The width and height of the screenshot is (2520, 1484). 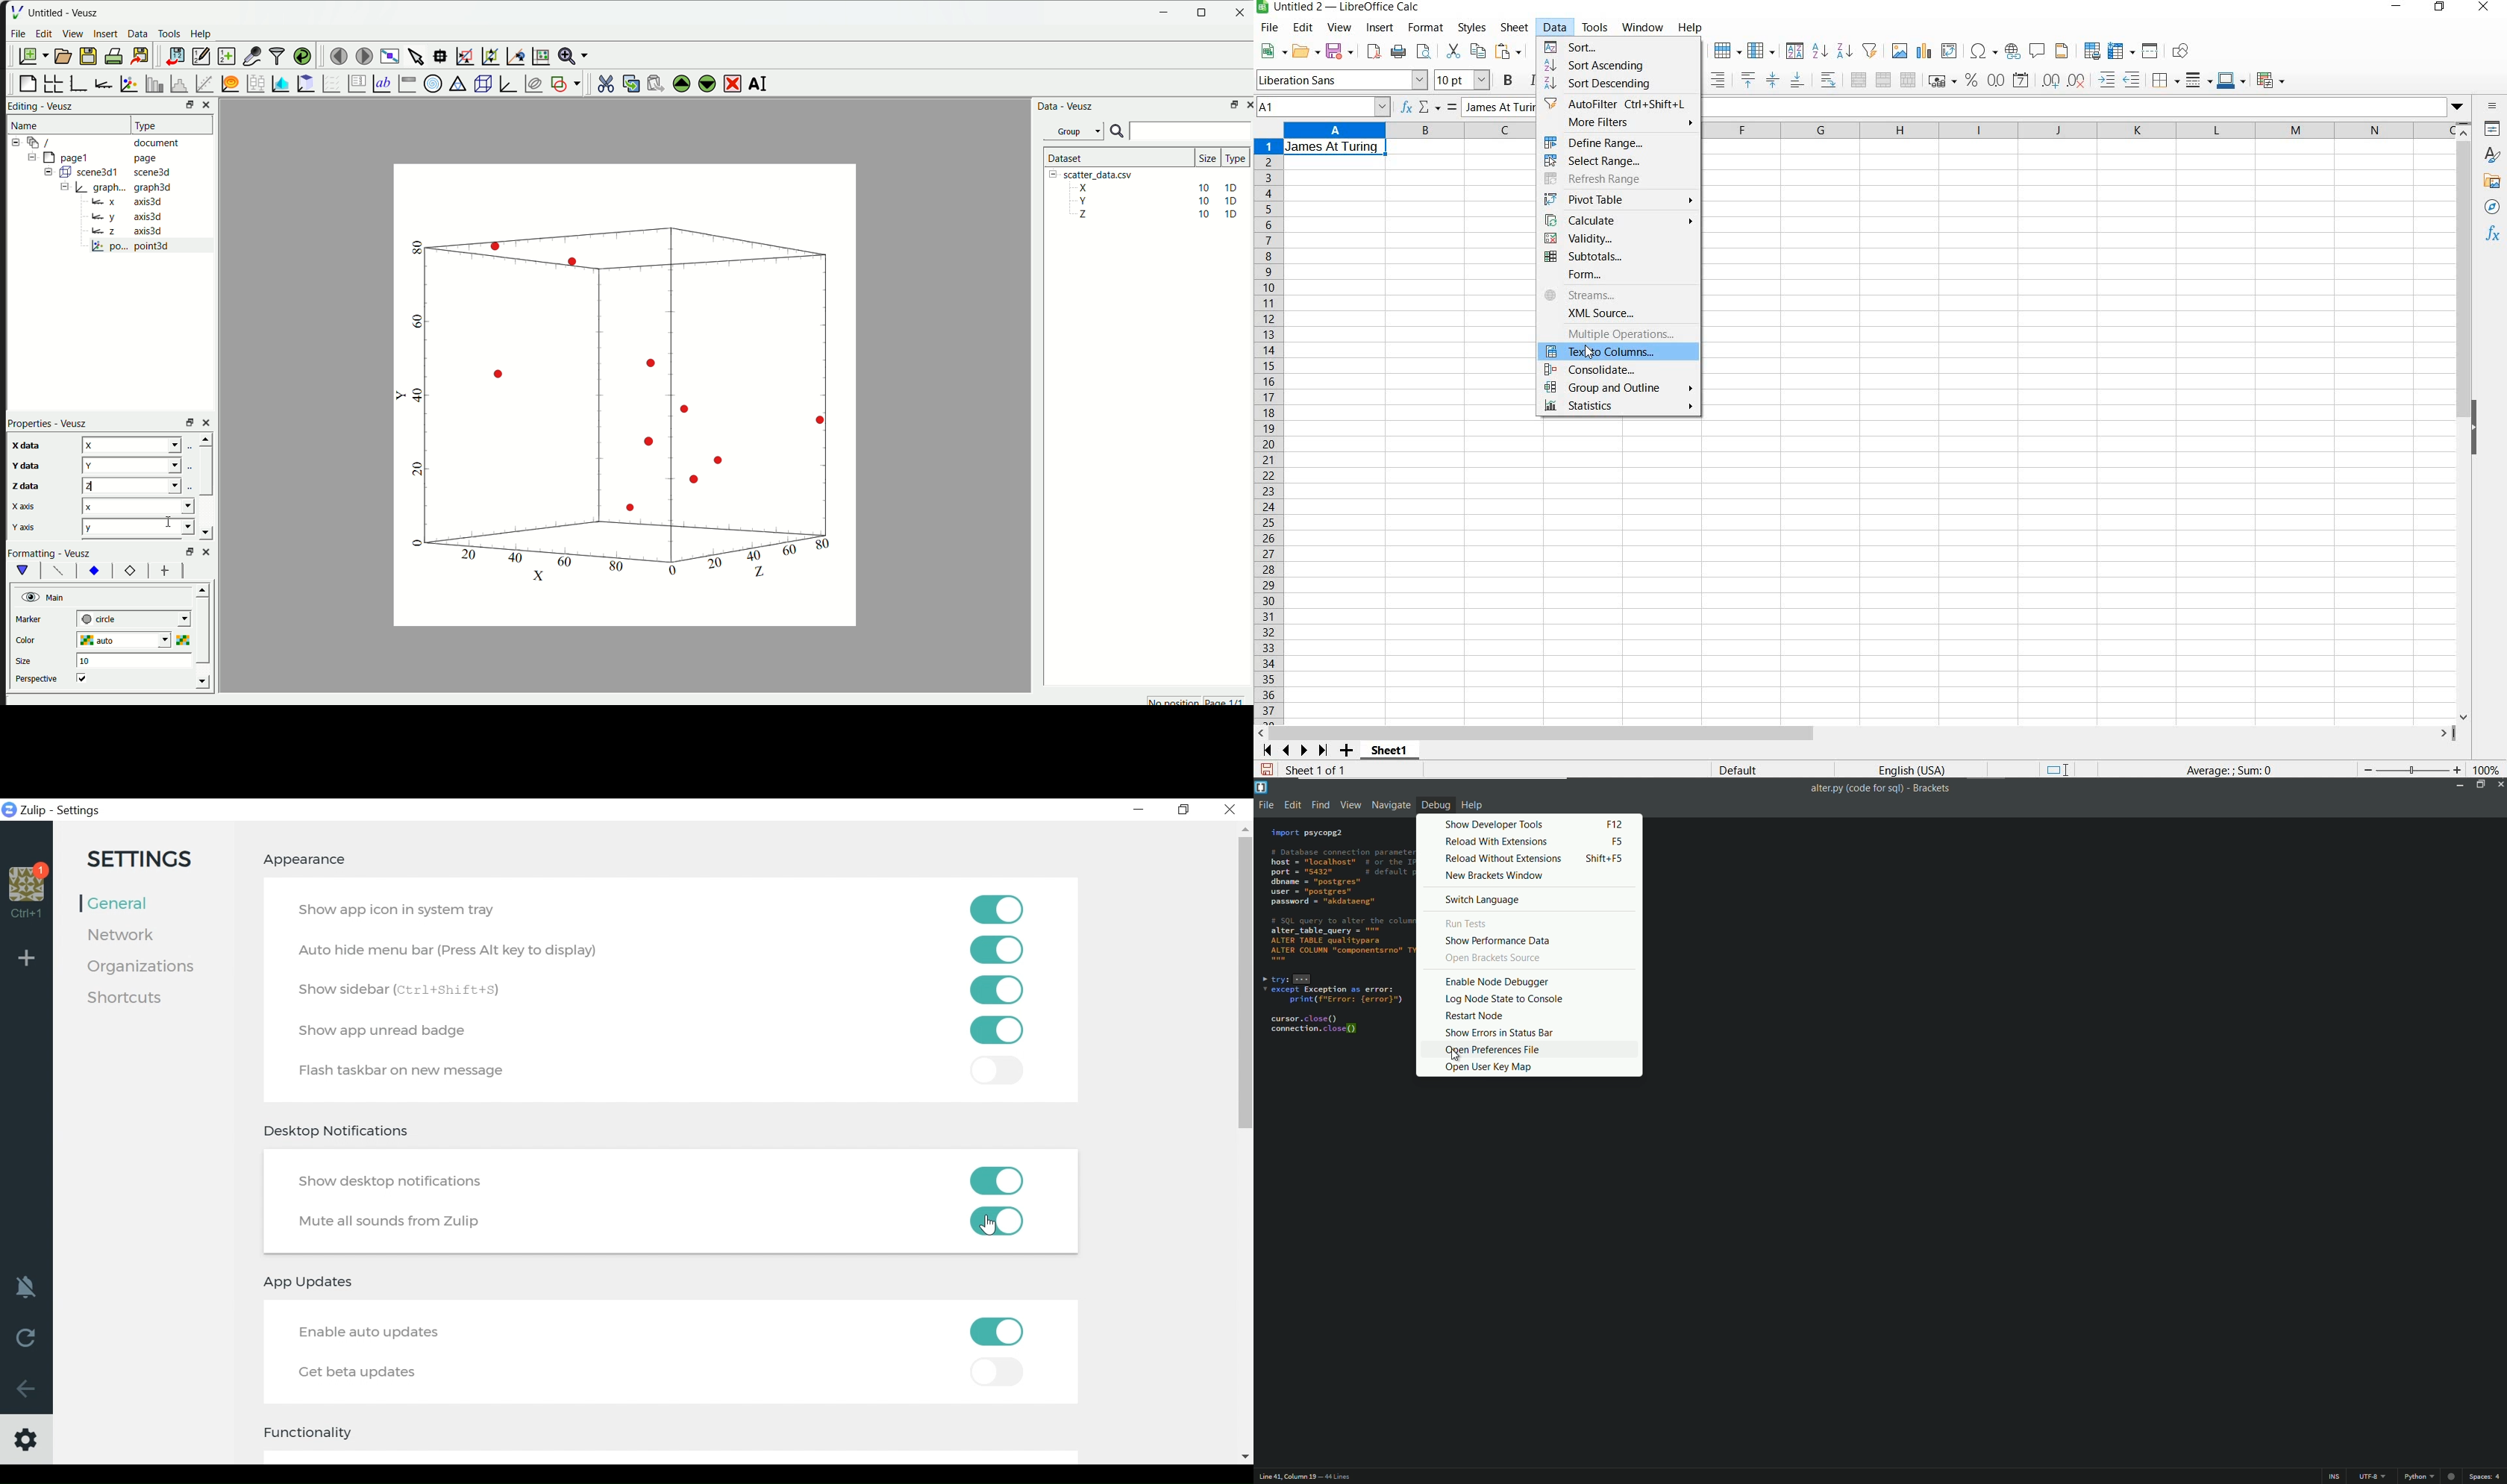 I want to click on open, so click(x=1306, y=51).